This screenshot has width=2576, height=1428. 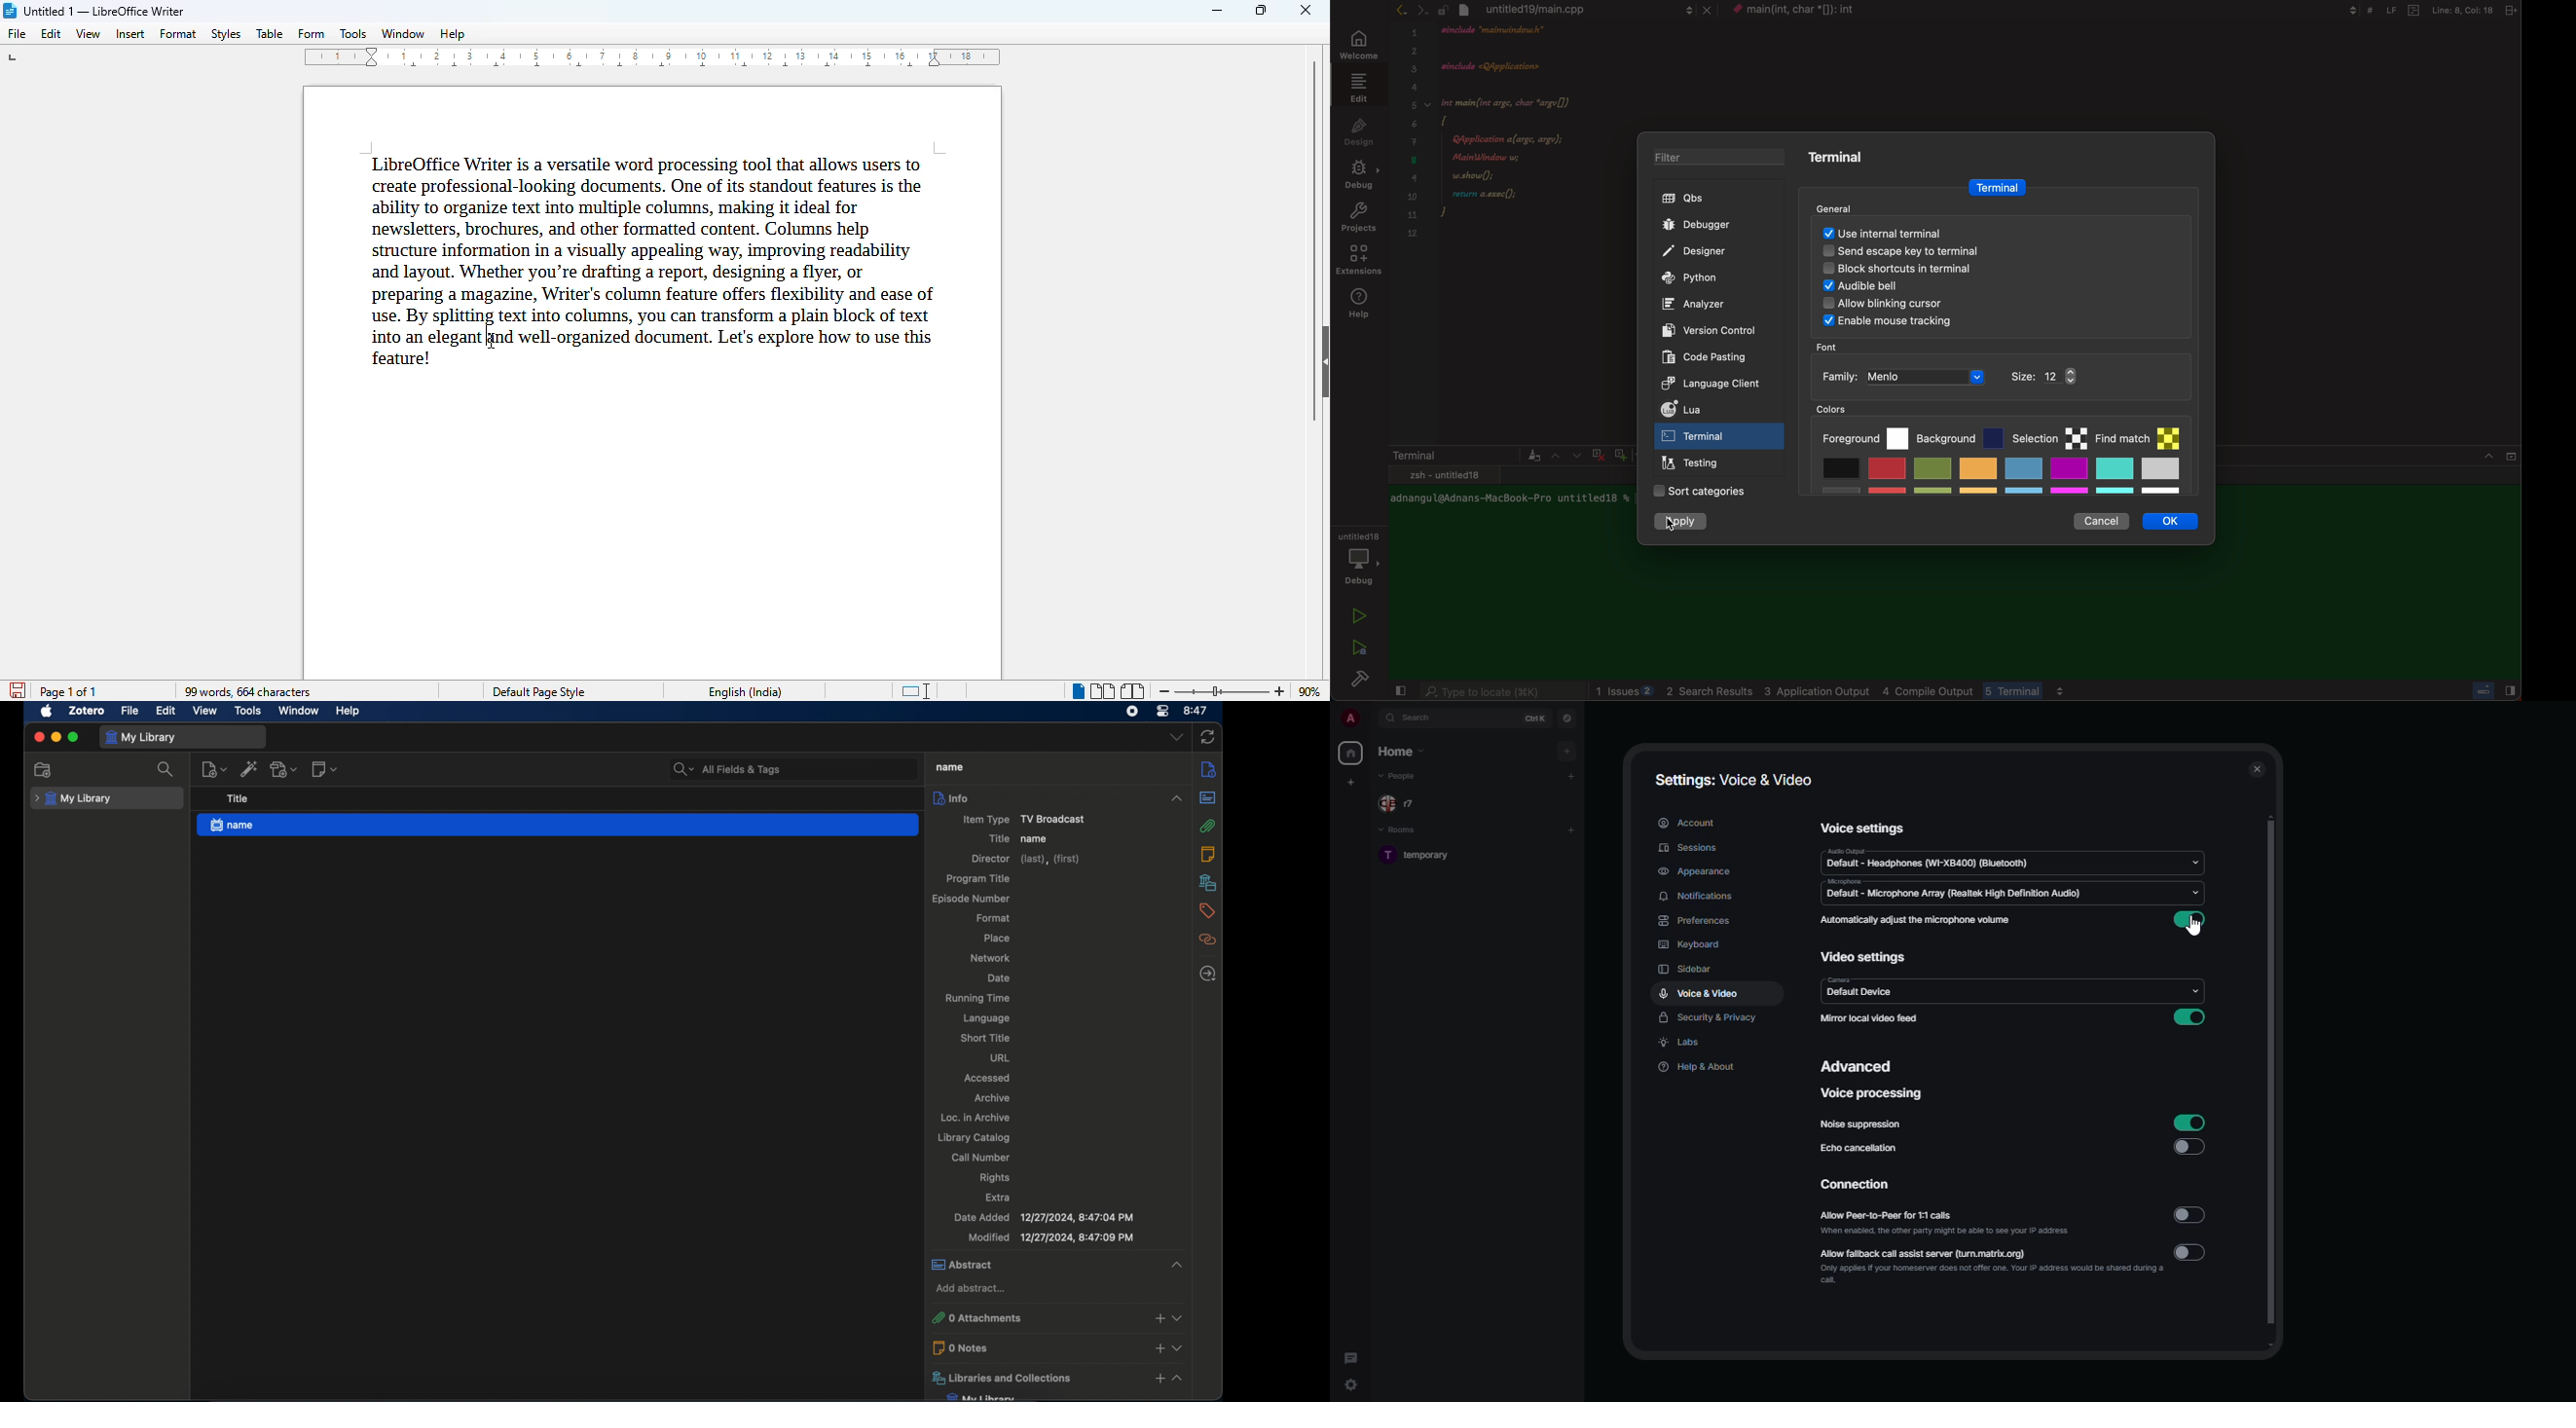 I want to click on extra, so click(x=997, y=1197).